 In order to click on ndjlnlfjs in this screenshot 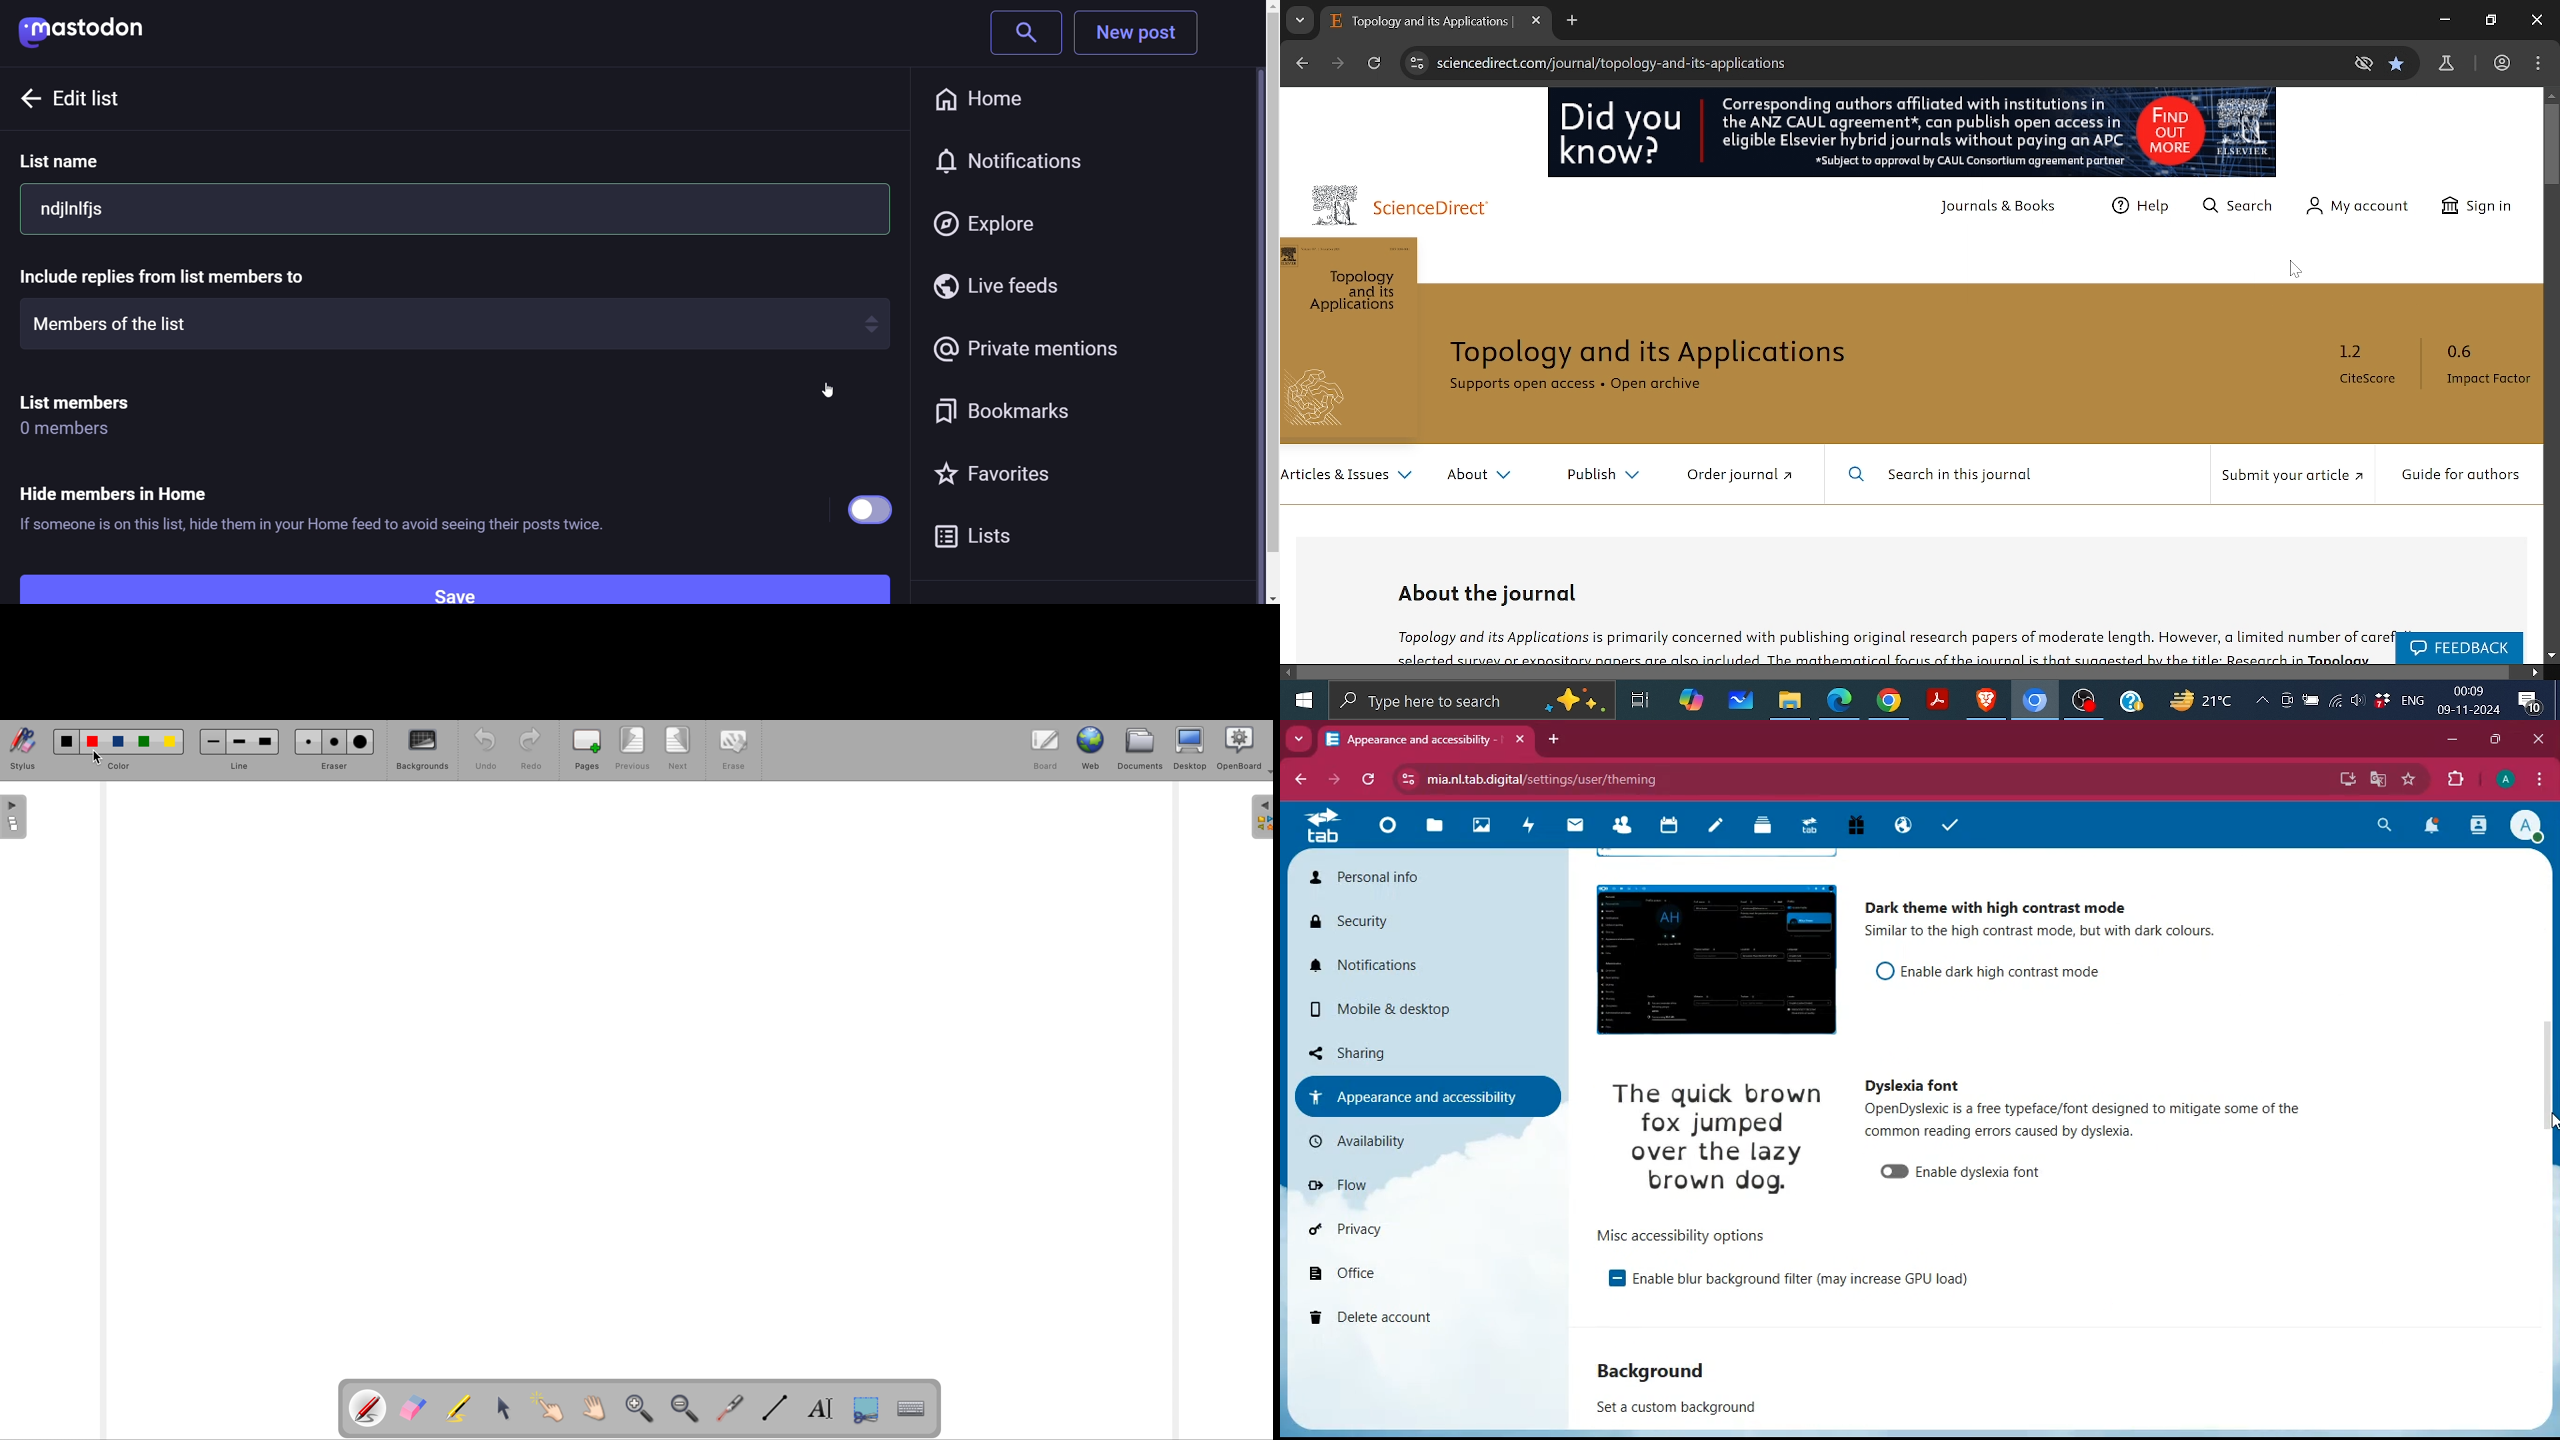, I will do `click(455, 209)`.